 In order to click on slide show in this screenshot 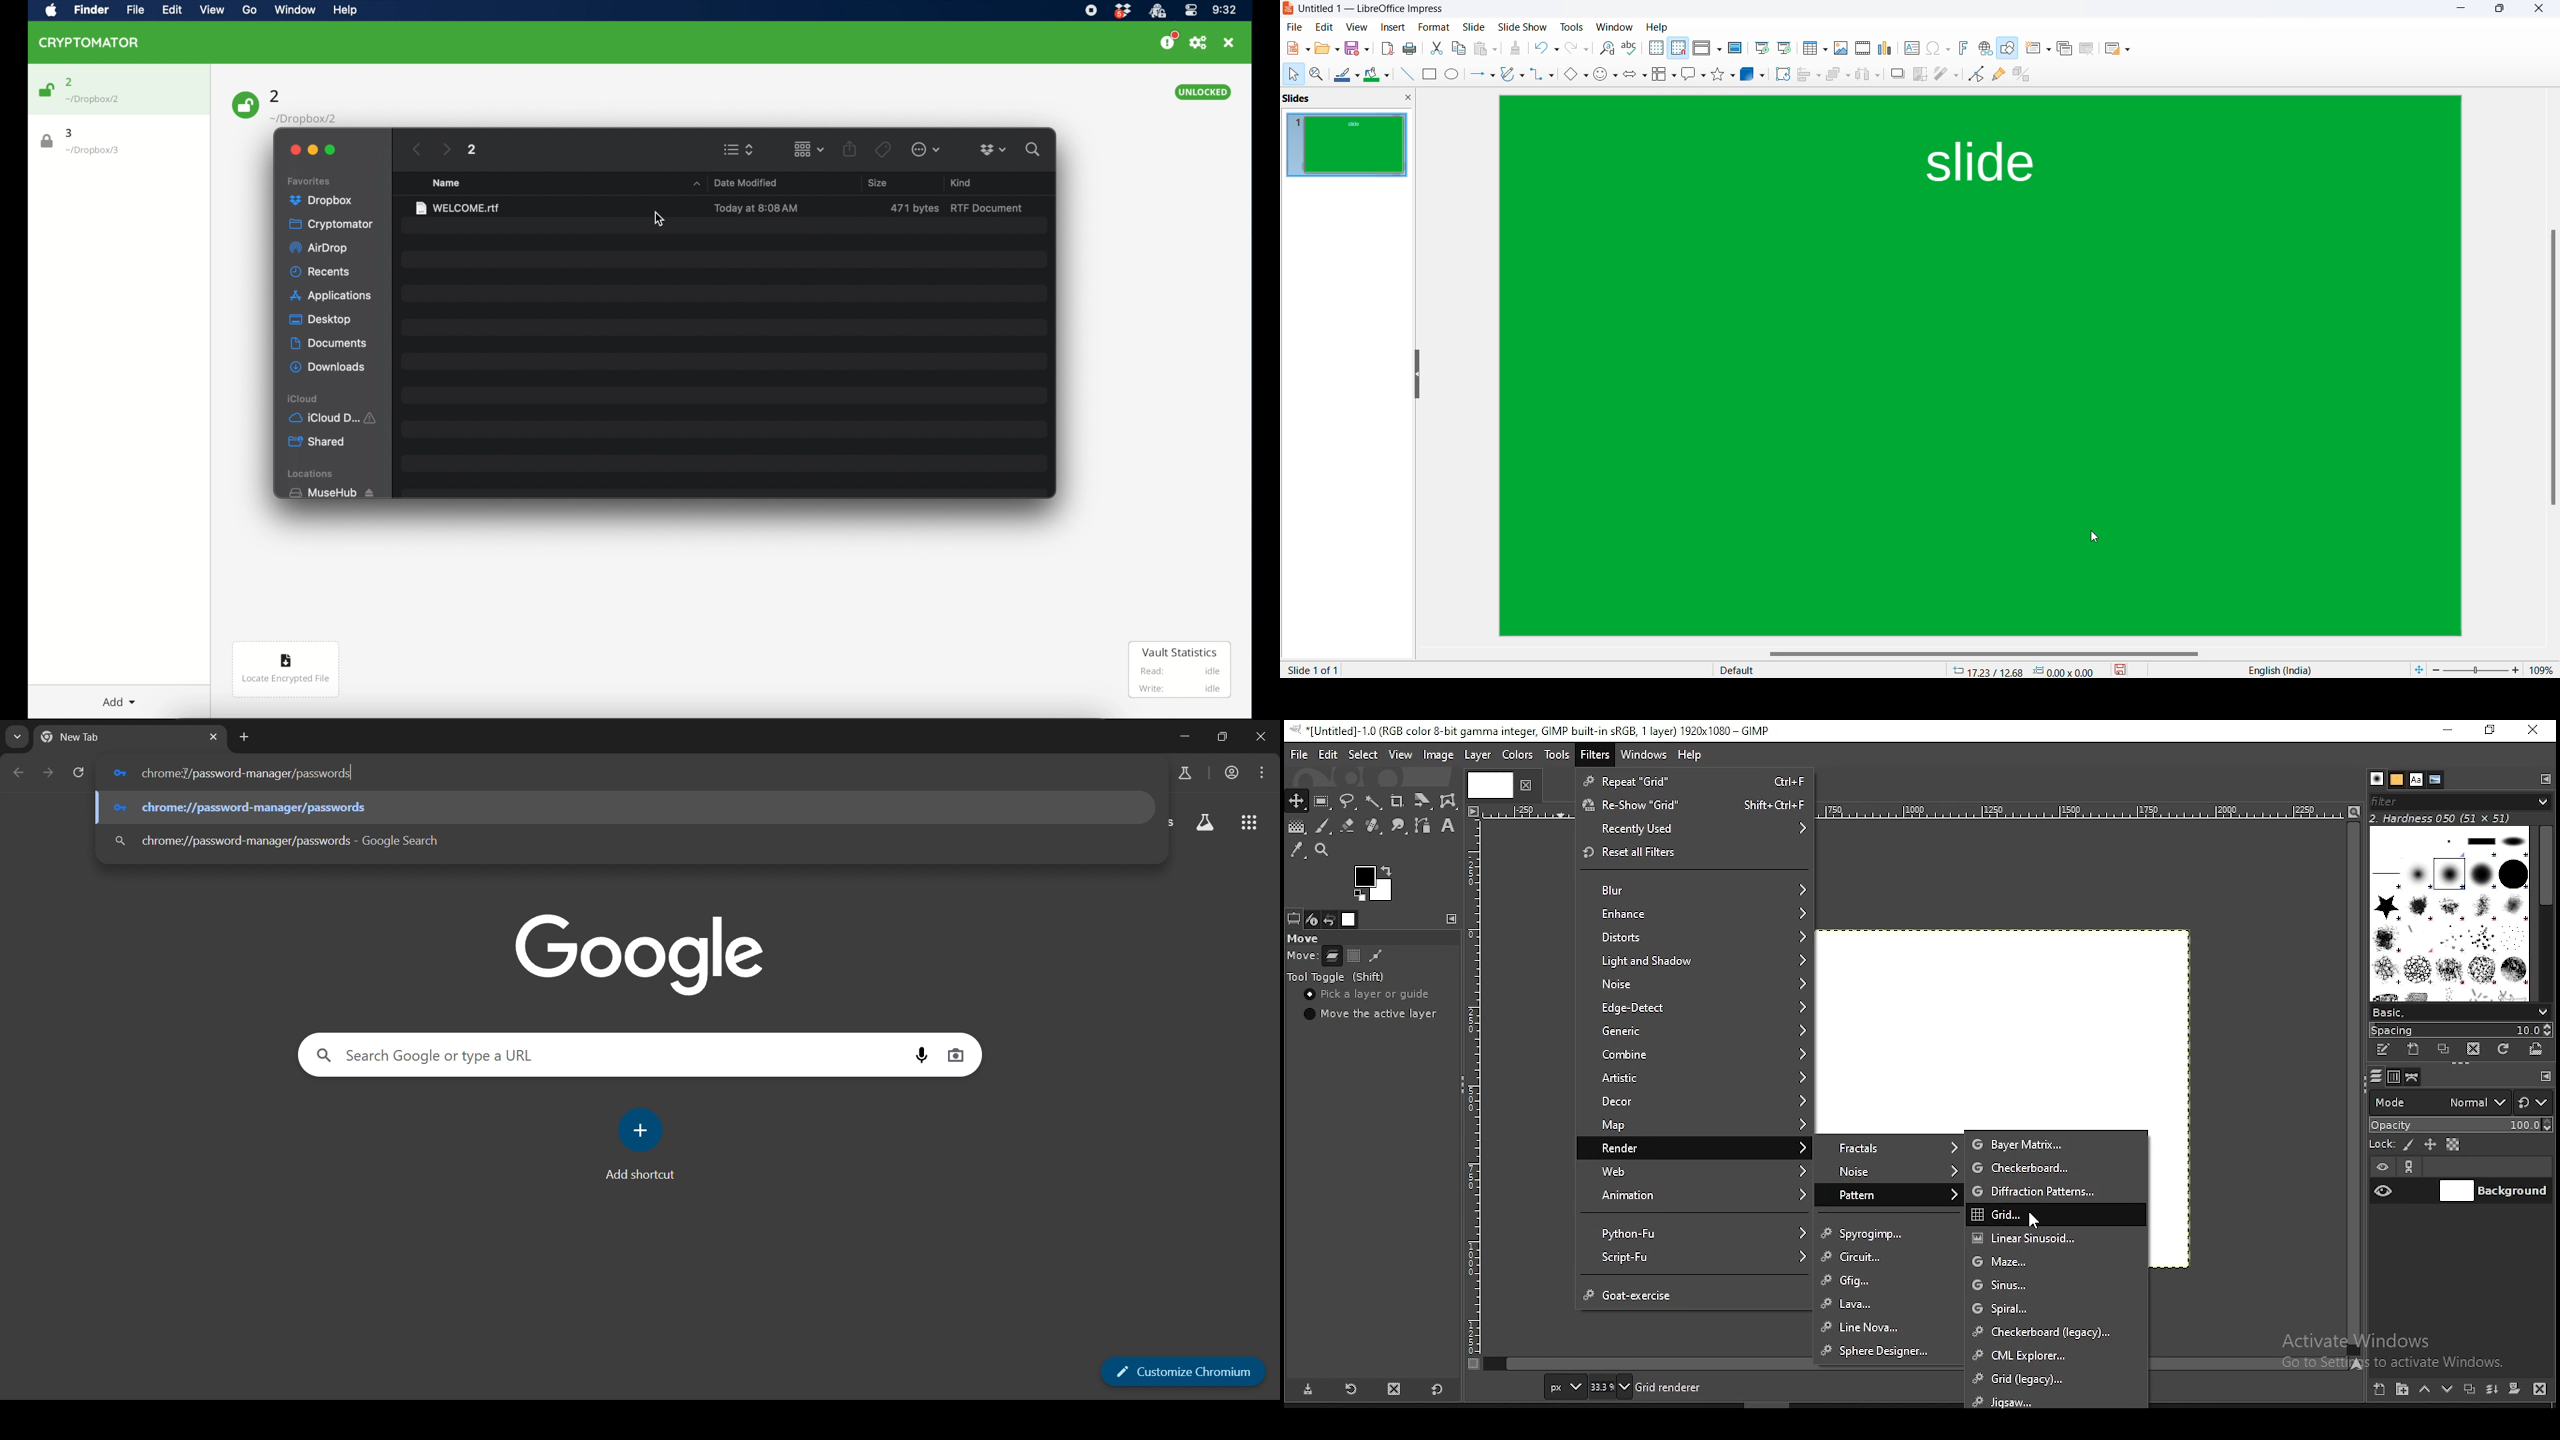, I will do `click(1523, 28)`.